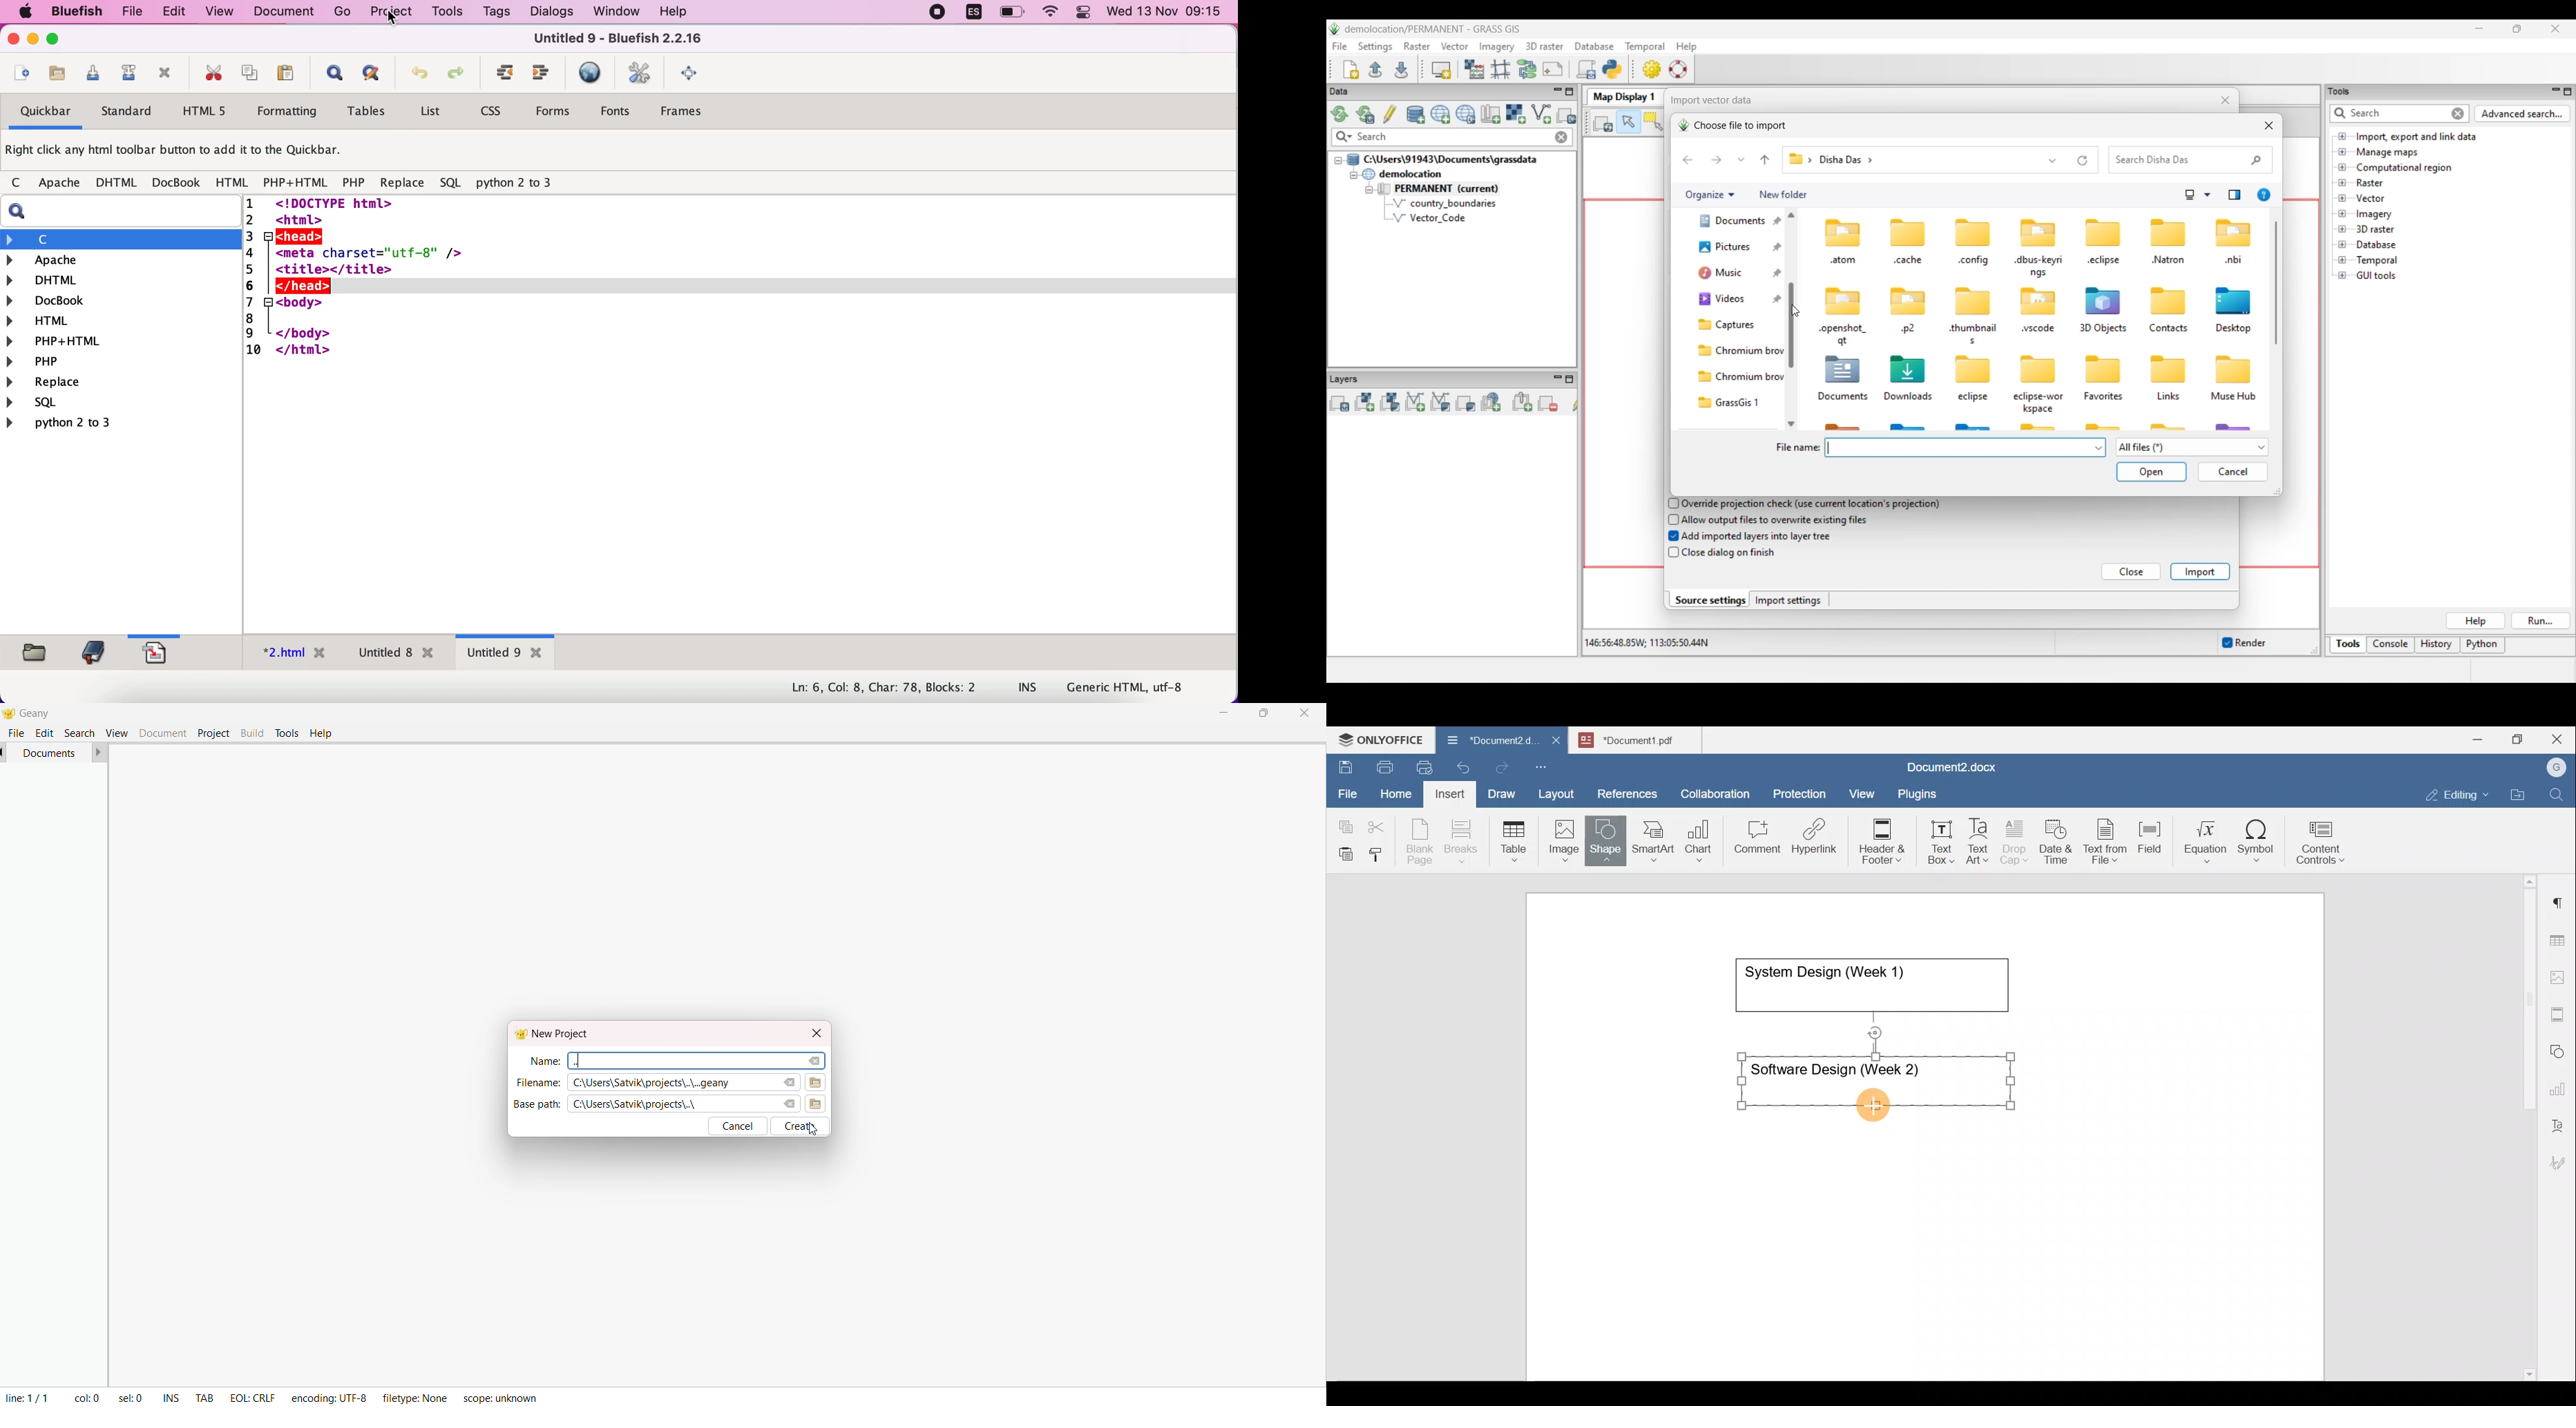 This screenshot has height=1428, width=2576. What do you see at coordinates (231, 182) in the screenshot?
I see `html` at bounding box center [231, 182].